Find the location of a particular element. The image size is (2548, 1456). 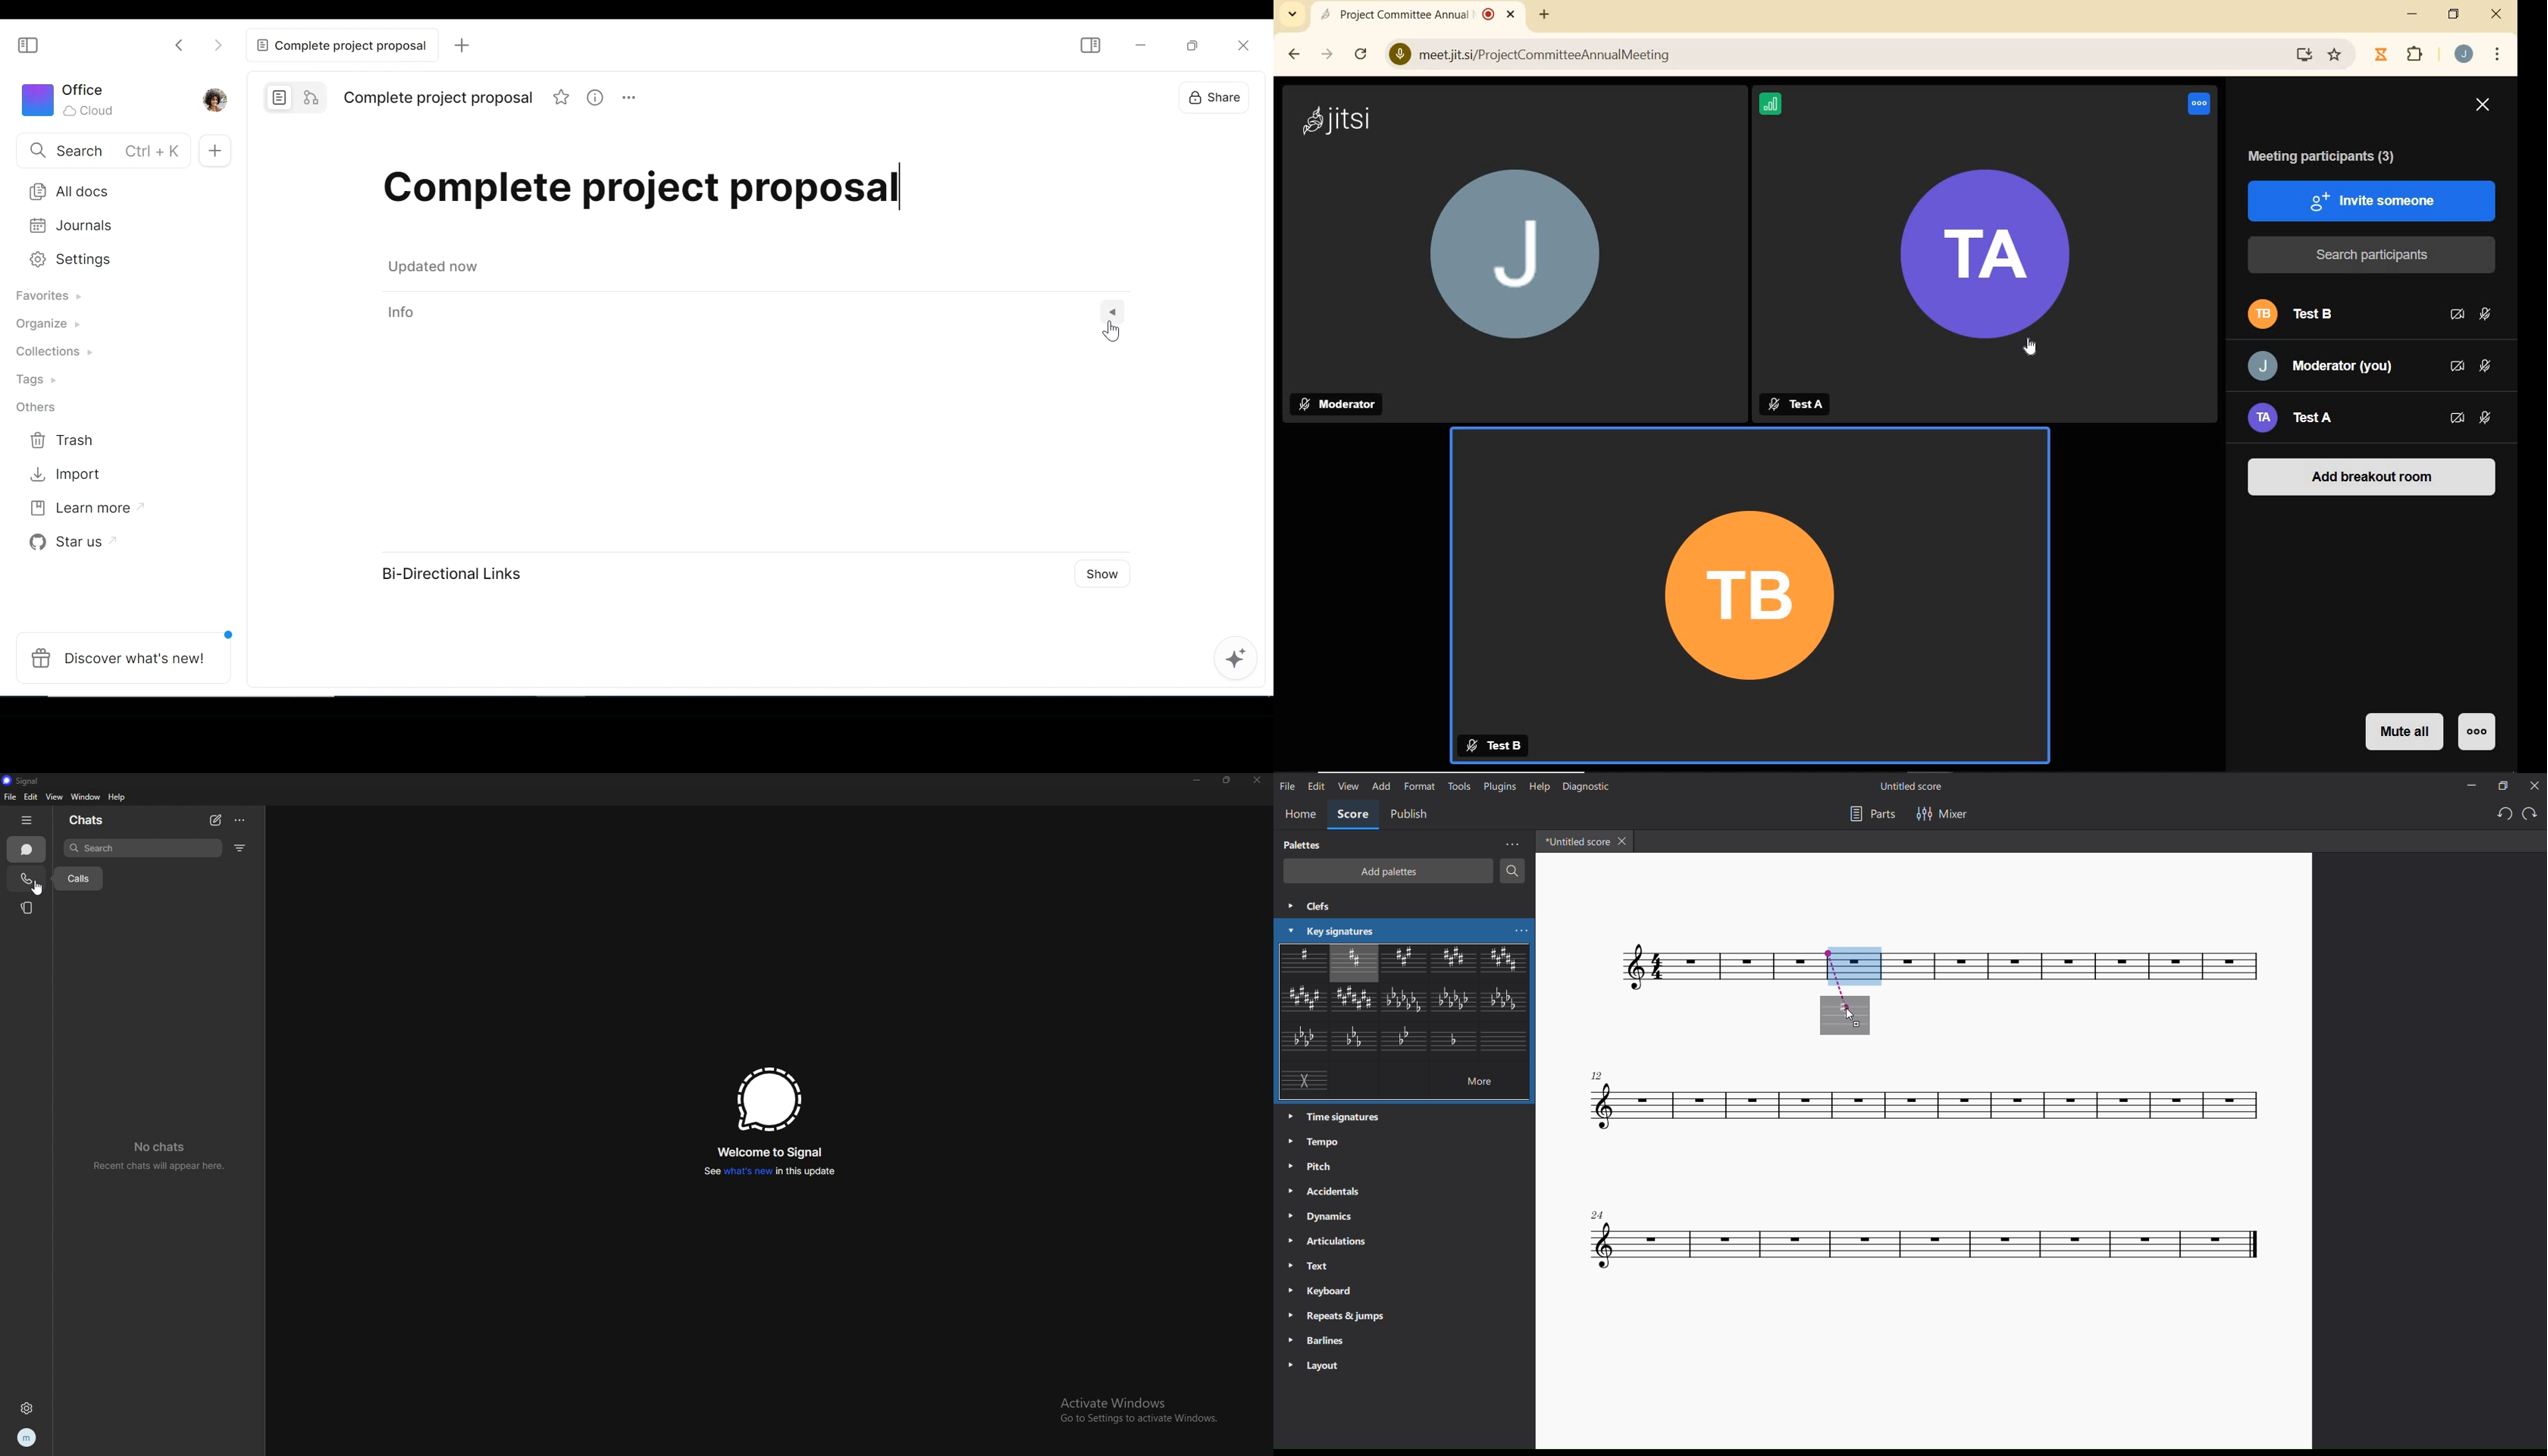

no chats recent chats will appear here is located at coordinates (162, 1156).